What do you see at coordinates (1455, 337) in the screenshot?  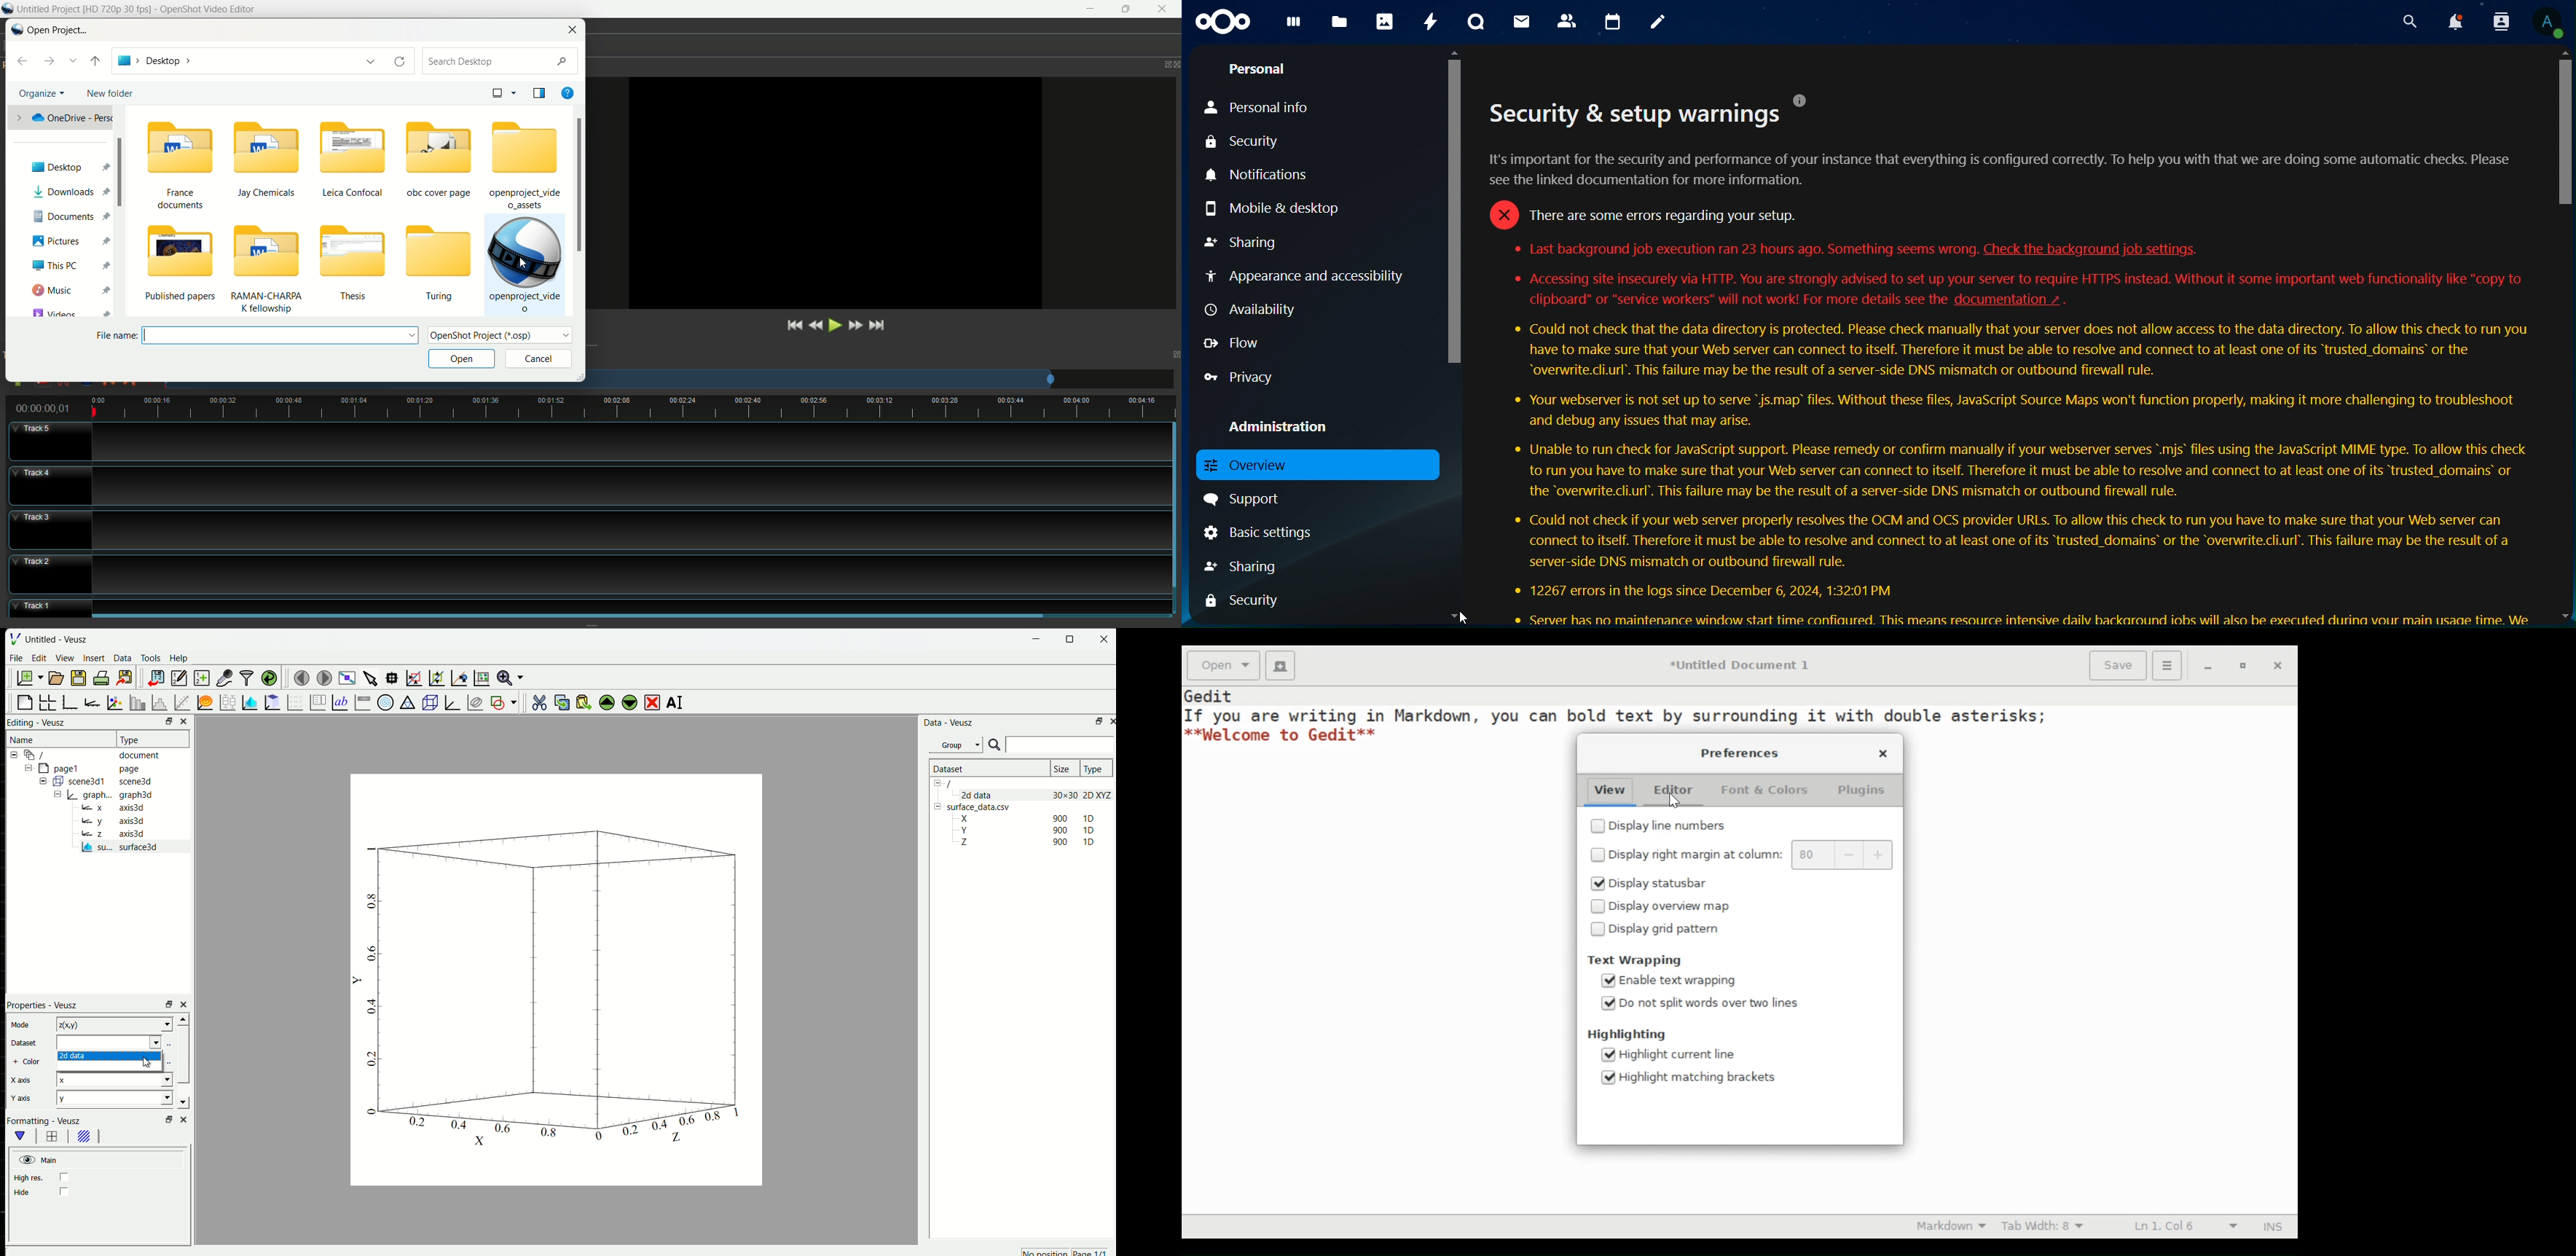 I see `Scrollbar` at bounding box center [1455, 337].